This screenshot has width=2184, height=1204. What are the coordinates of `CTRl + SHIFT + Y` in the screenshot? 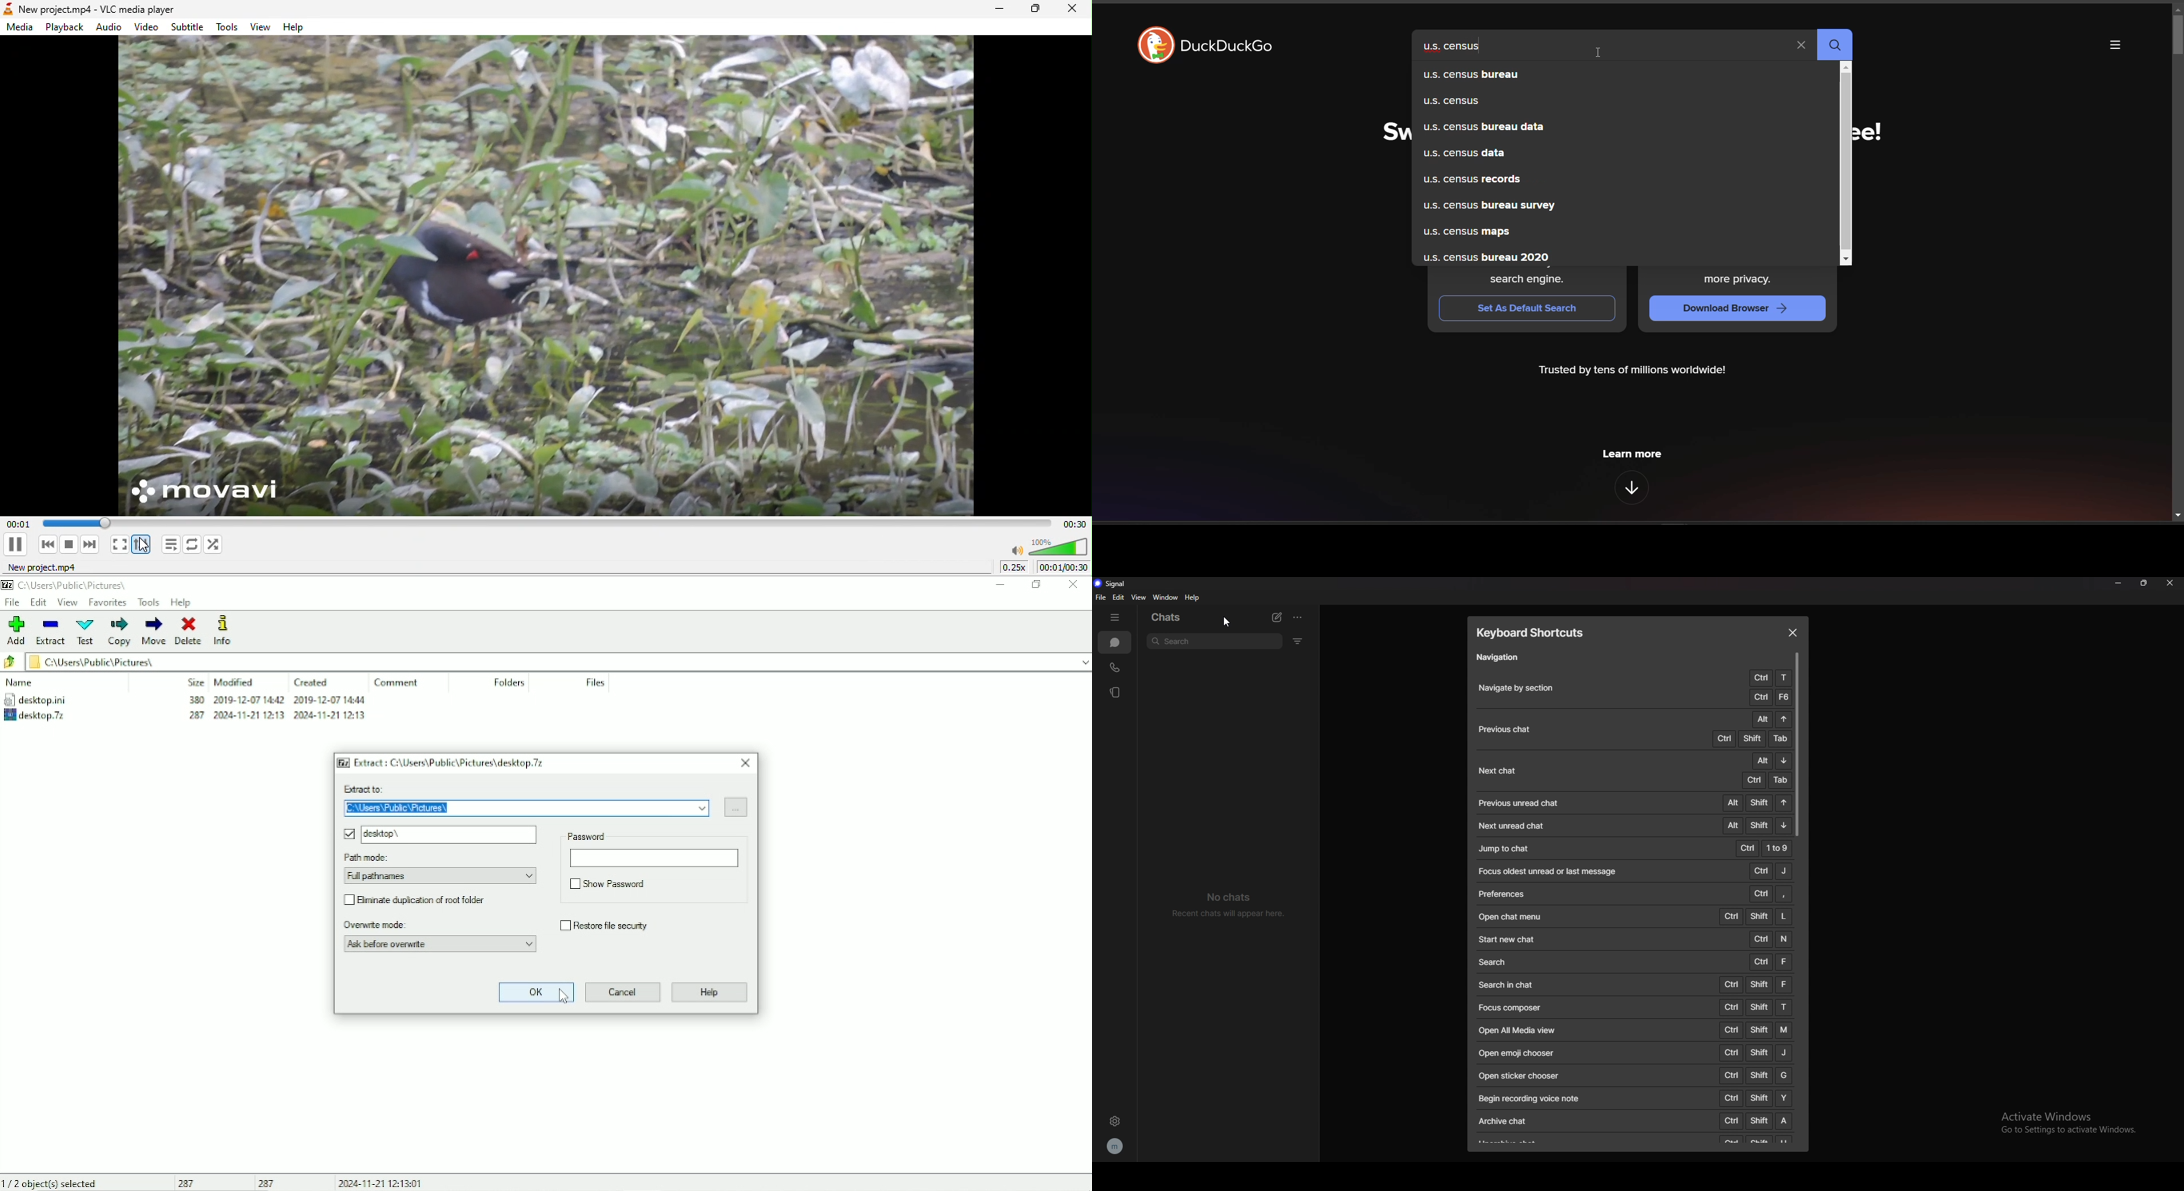 It's located at (1754, 1099).